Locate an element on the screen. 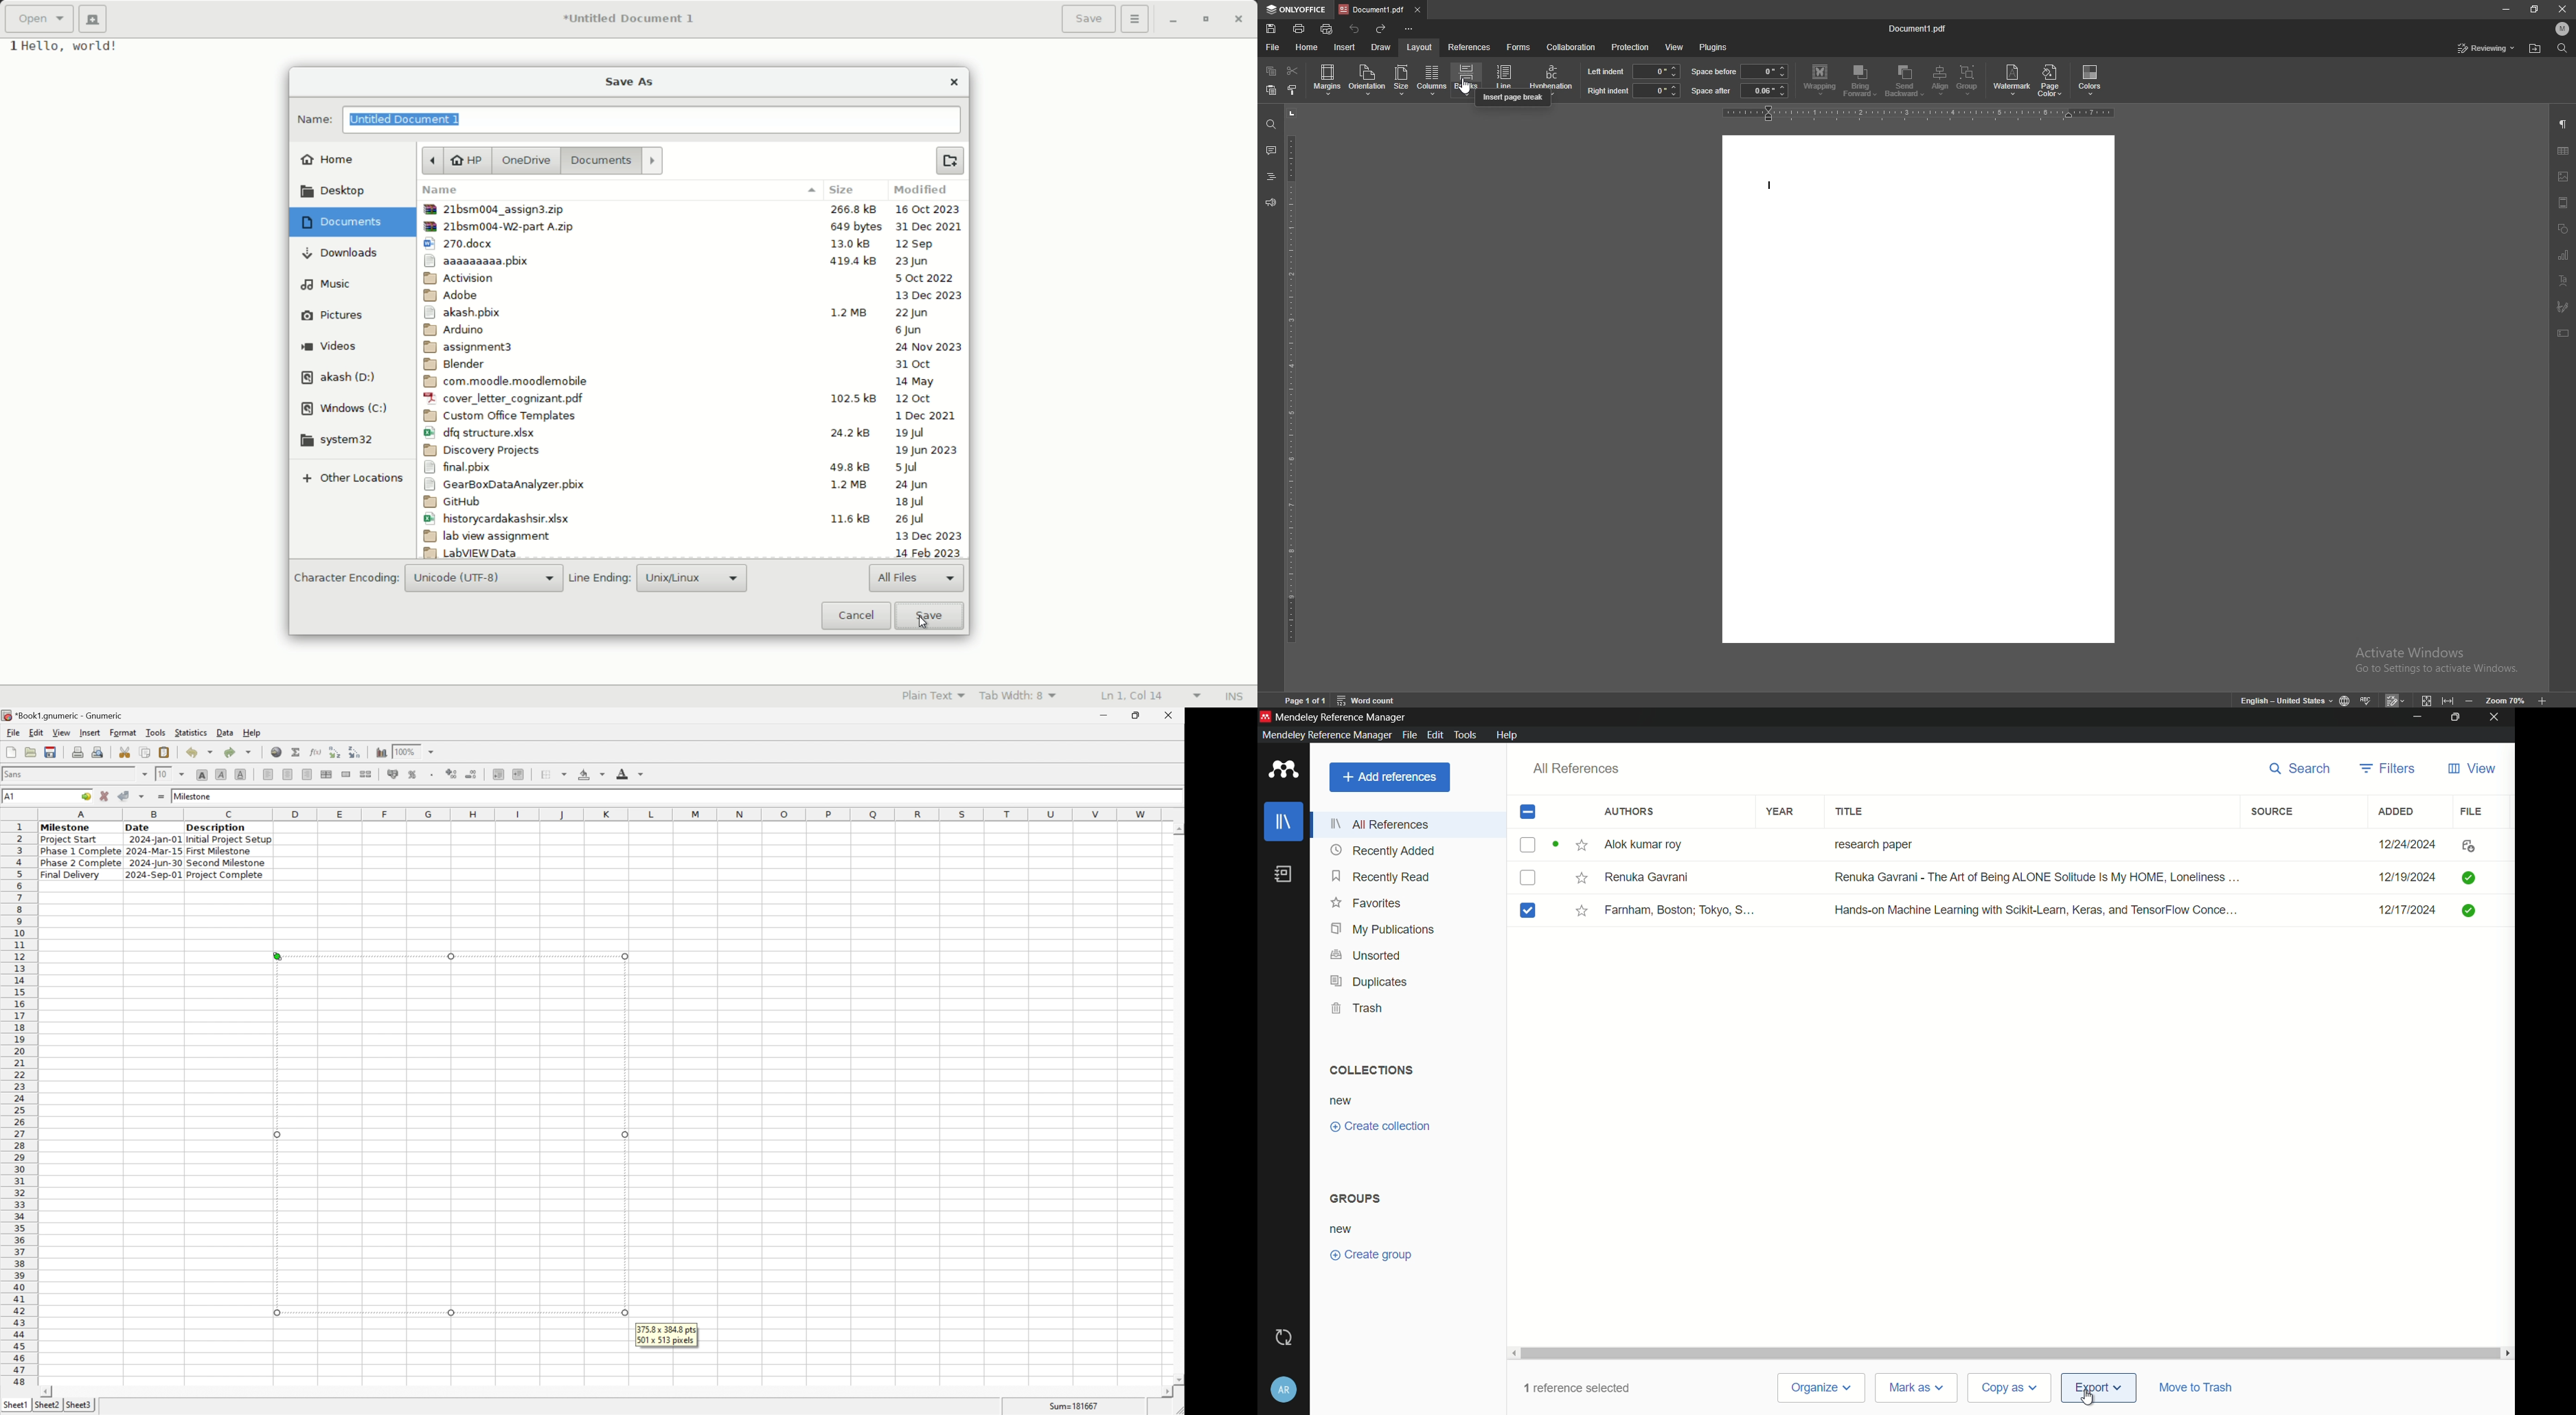  English - United States is located at coordinates (2282, 700).